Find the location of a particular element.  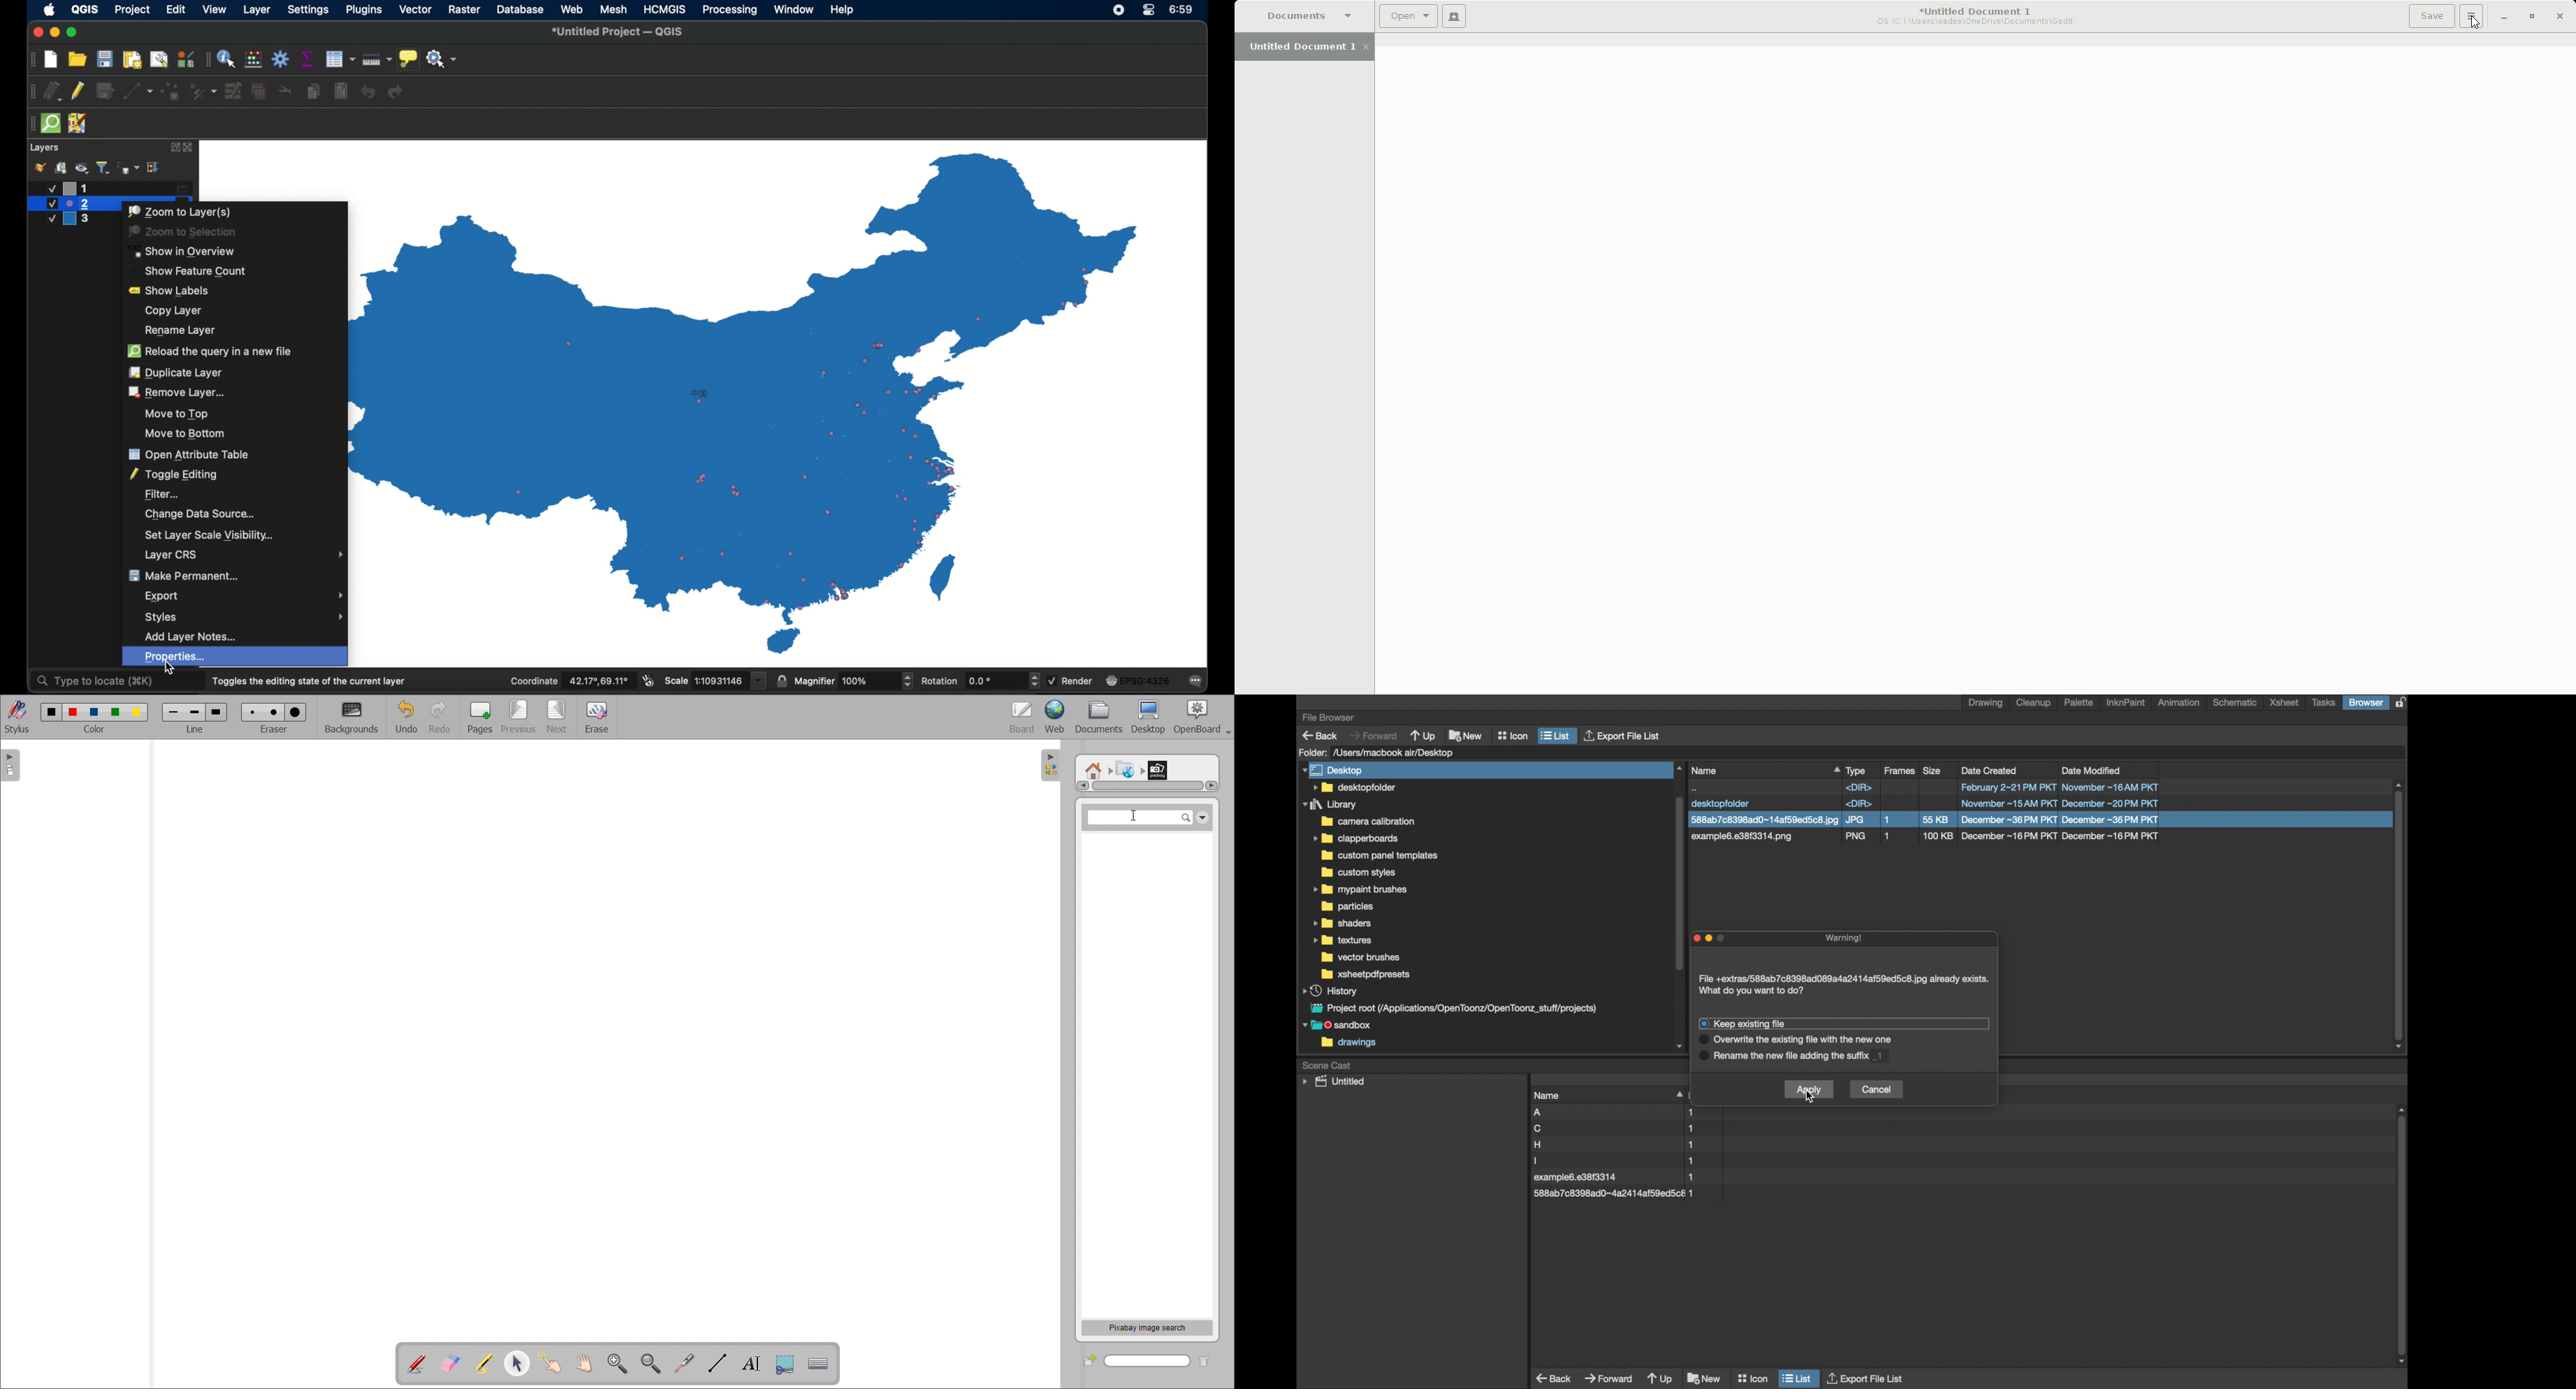

untitled project - QGIS is located at coordinates (617, 32).